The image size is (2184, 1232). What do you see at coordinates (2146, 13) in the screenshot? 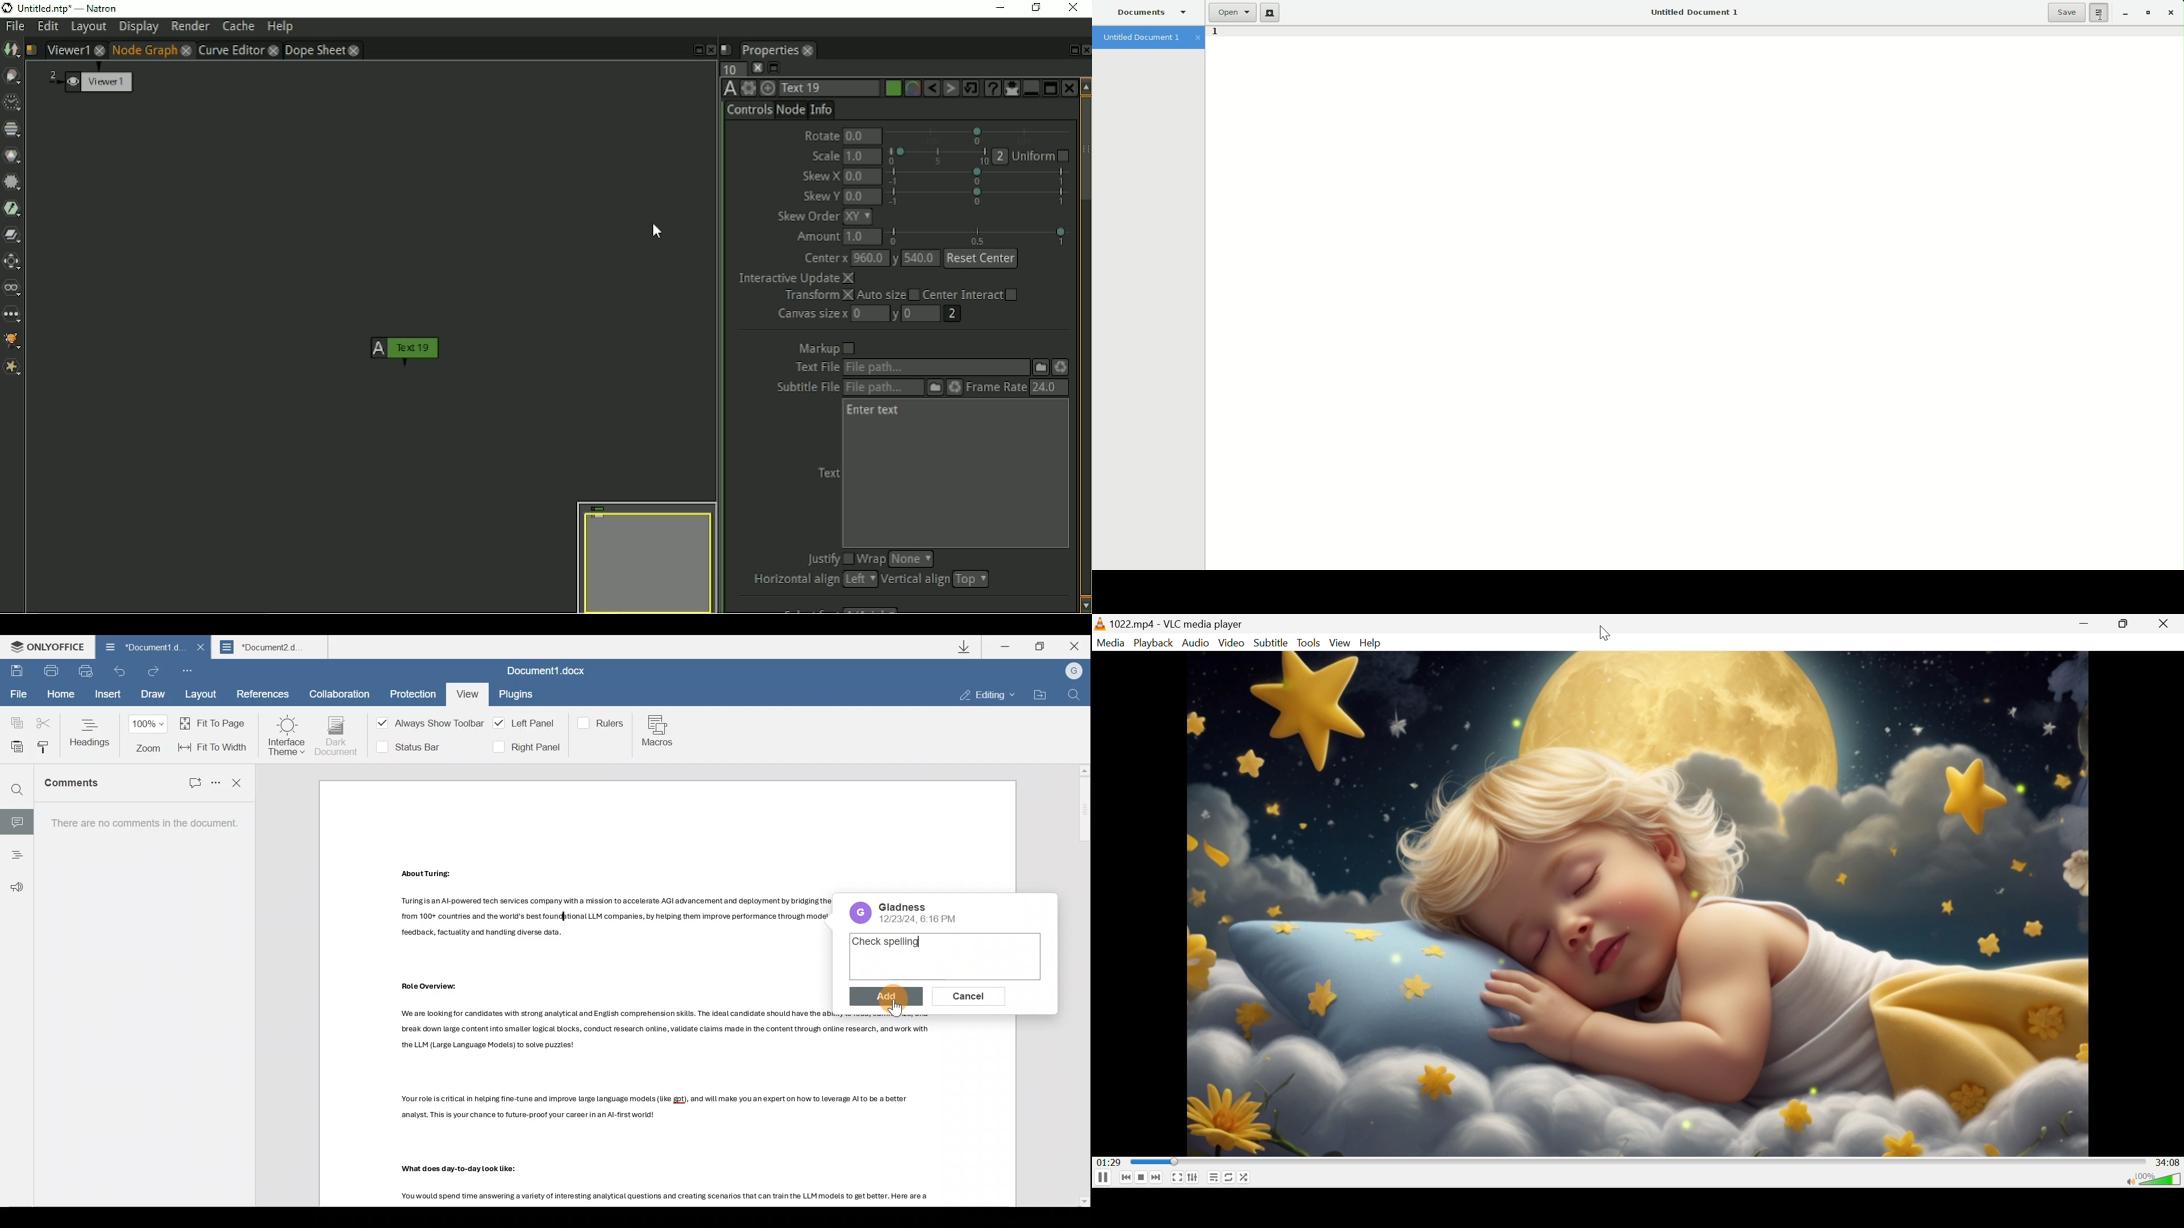
I see `Restore` at bounding box center [2146, 13].